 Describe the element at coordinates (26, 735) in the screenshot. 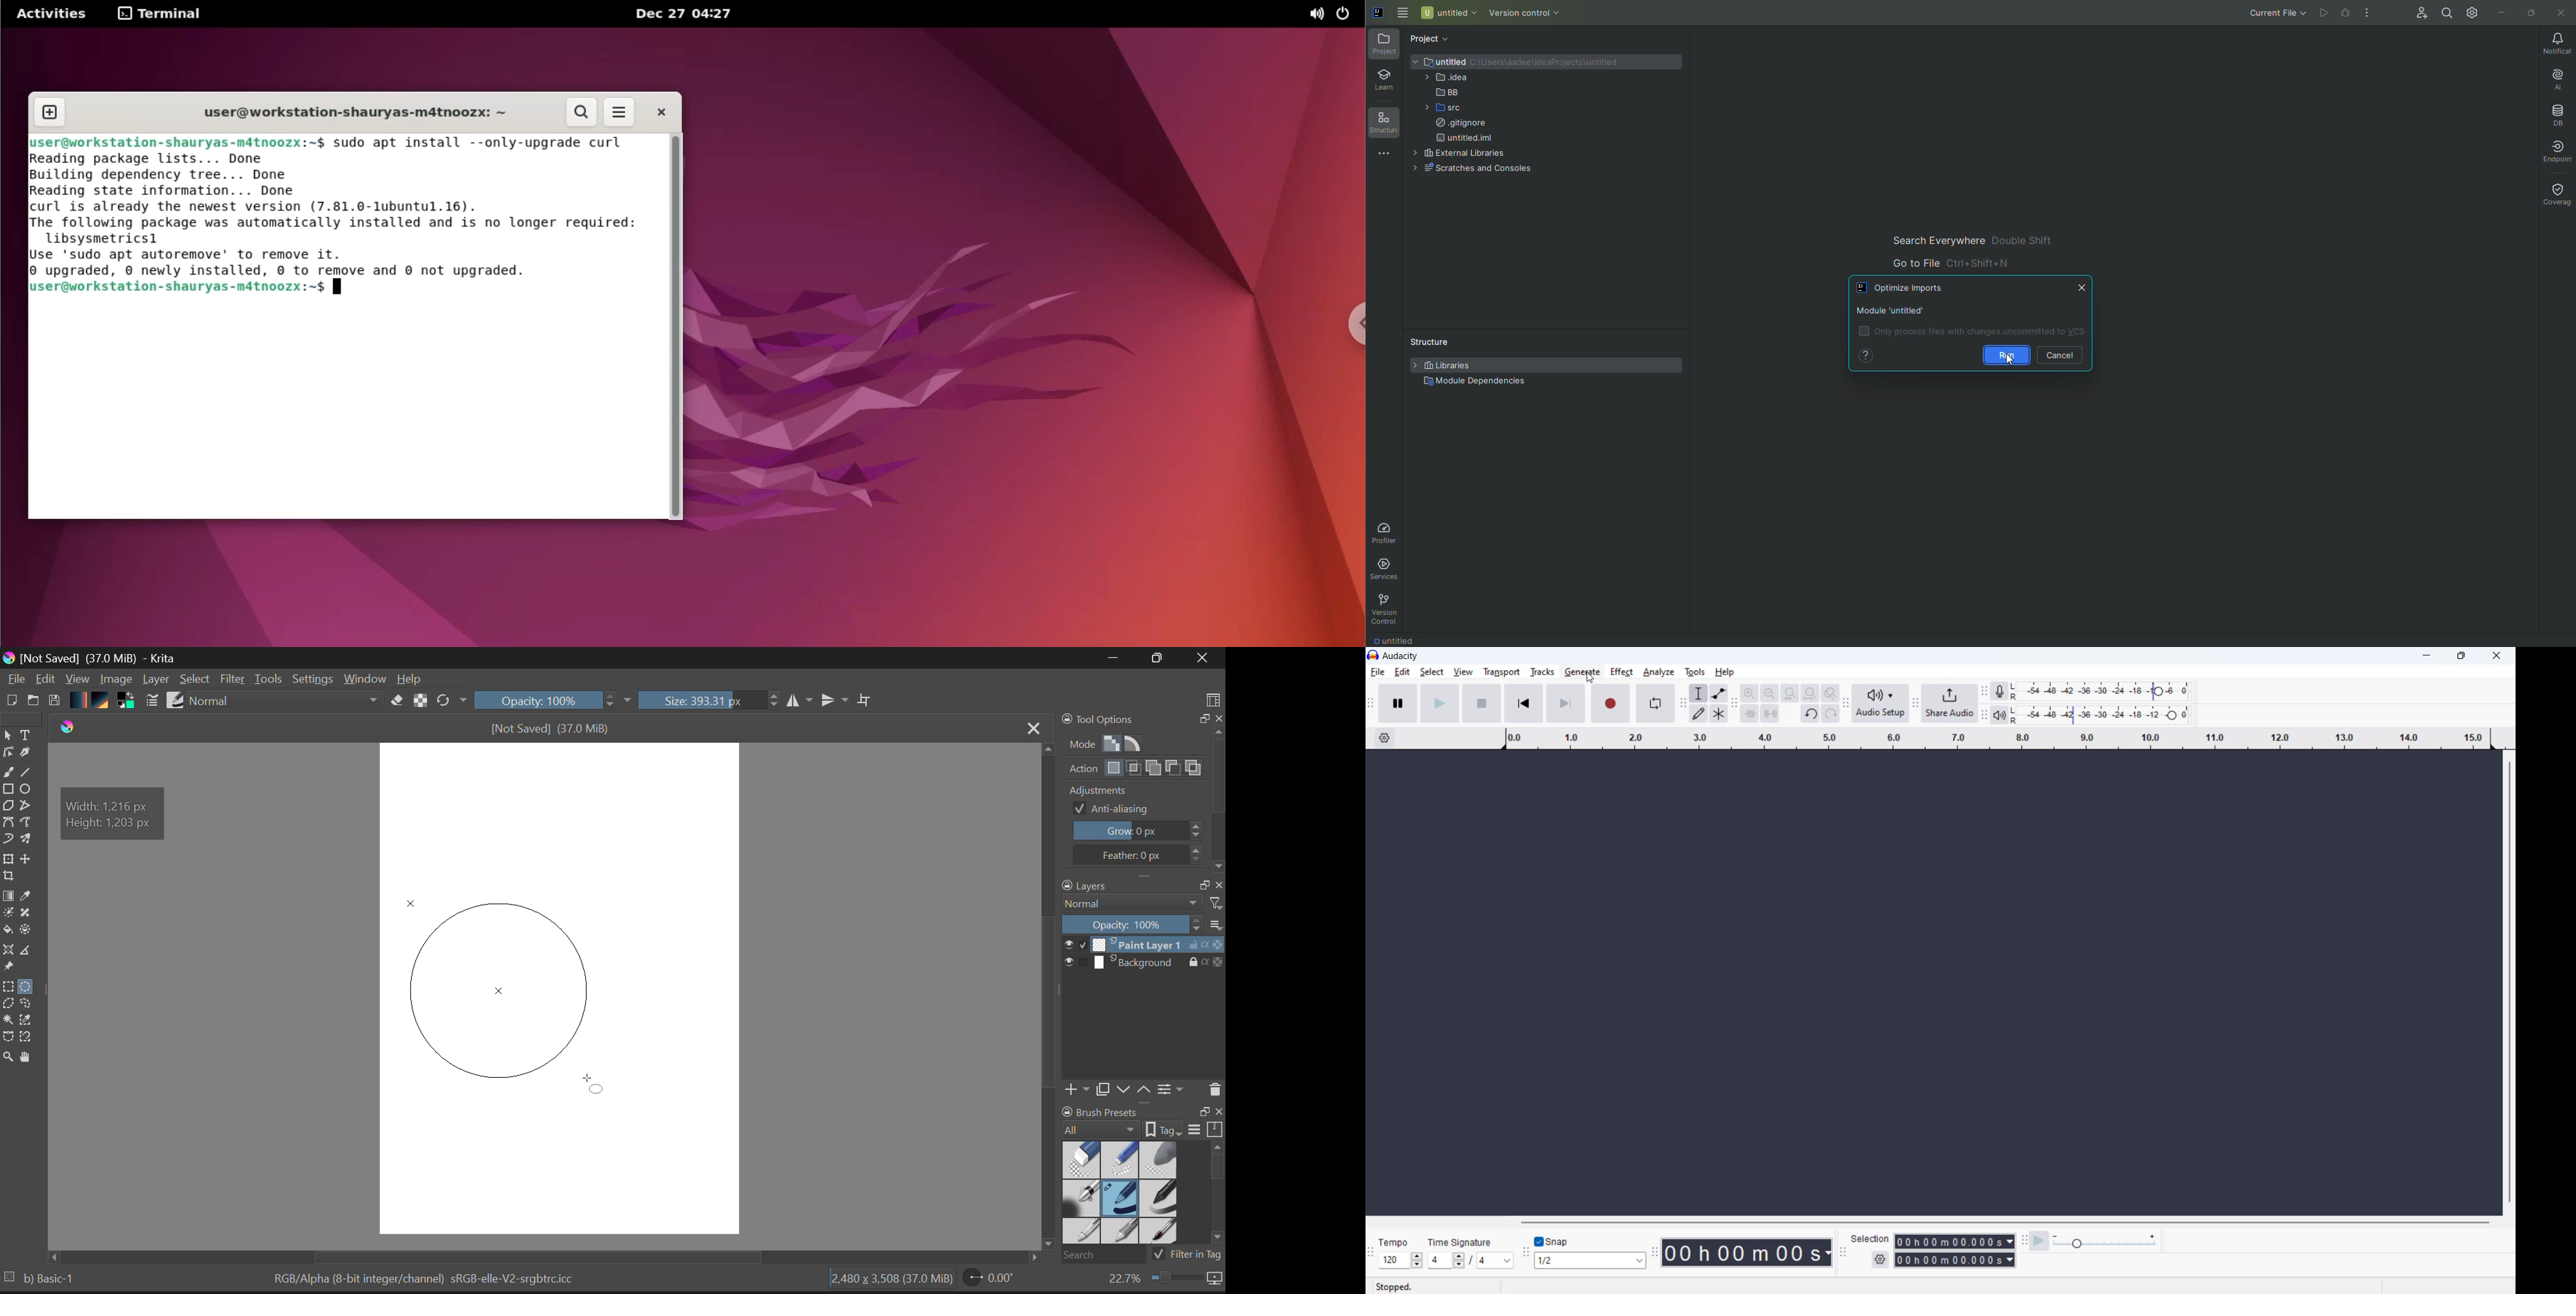

I see `Text` at that location.